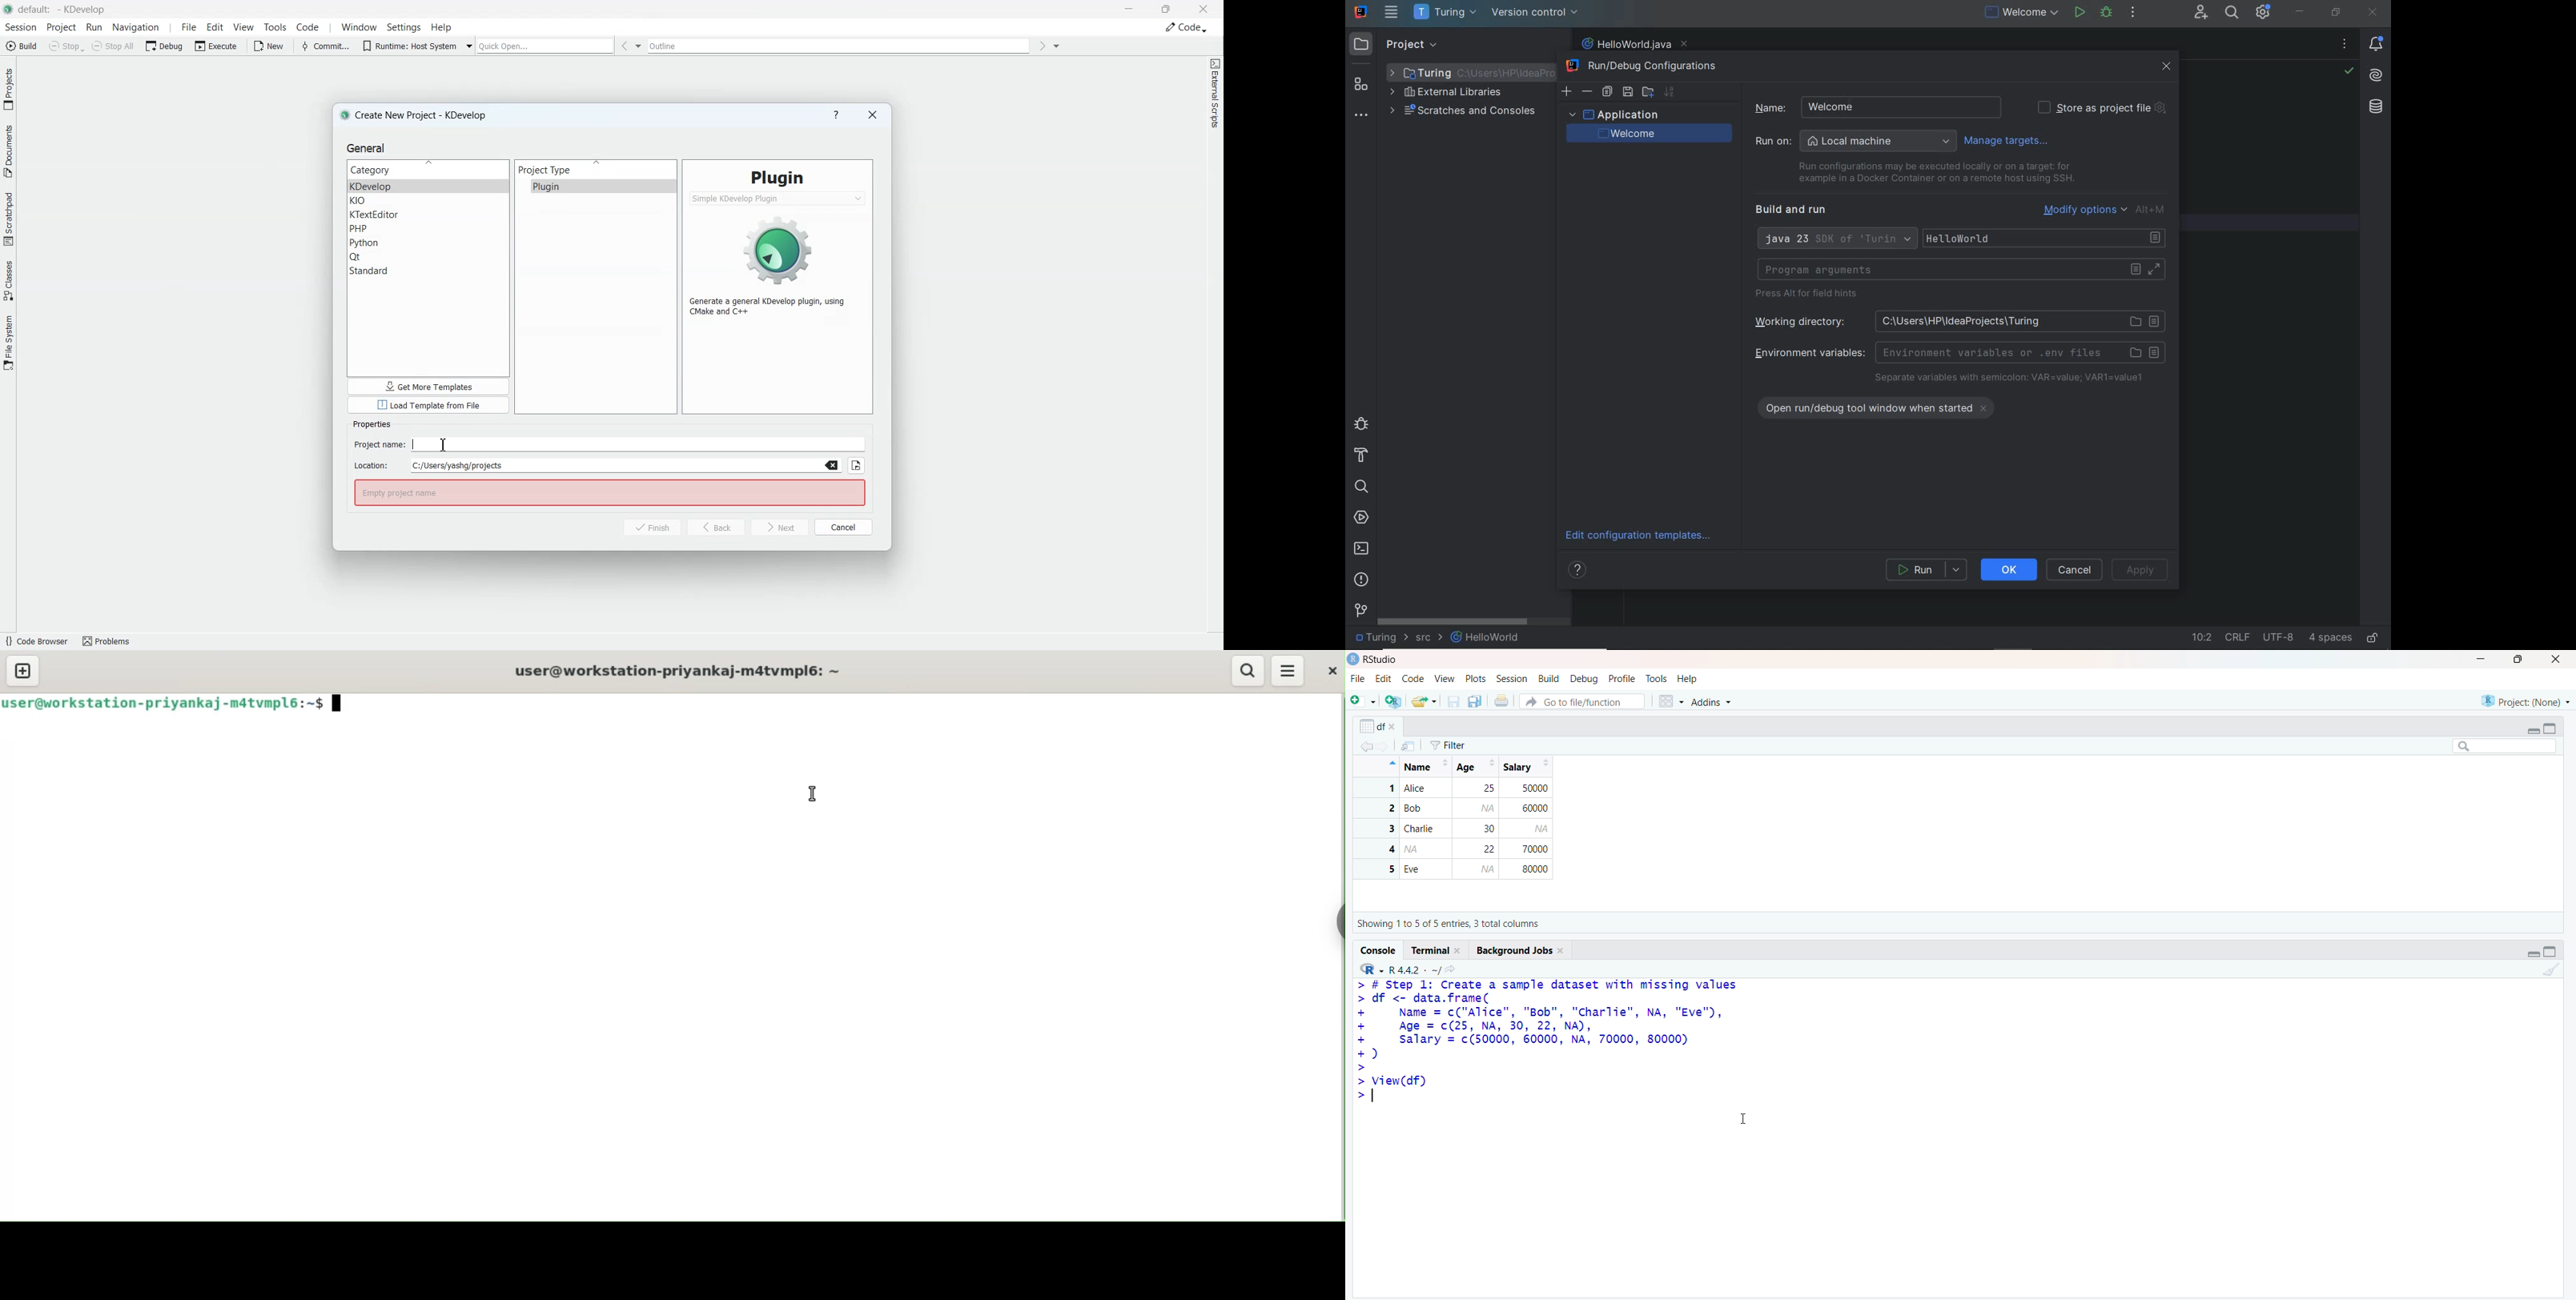  Describe the element at coordinates (857, 466) in the screenshot. I see `Open file dialogue` at that location.